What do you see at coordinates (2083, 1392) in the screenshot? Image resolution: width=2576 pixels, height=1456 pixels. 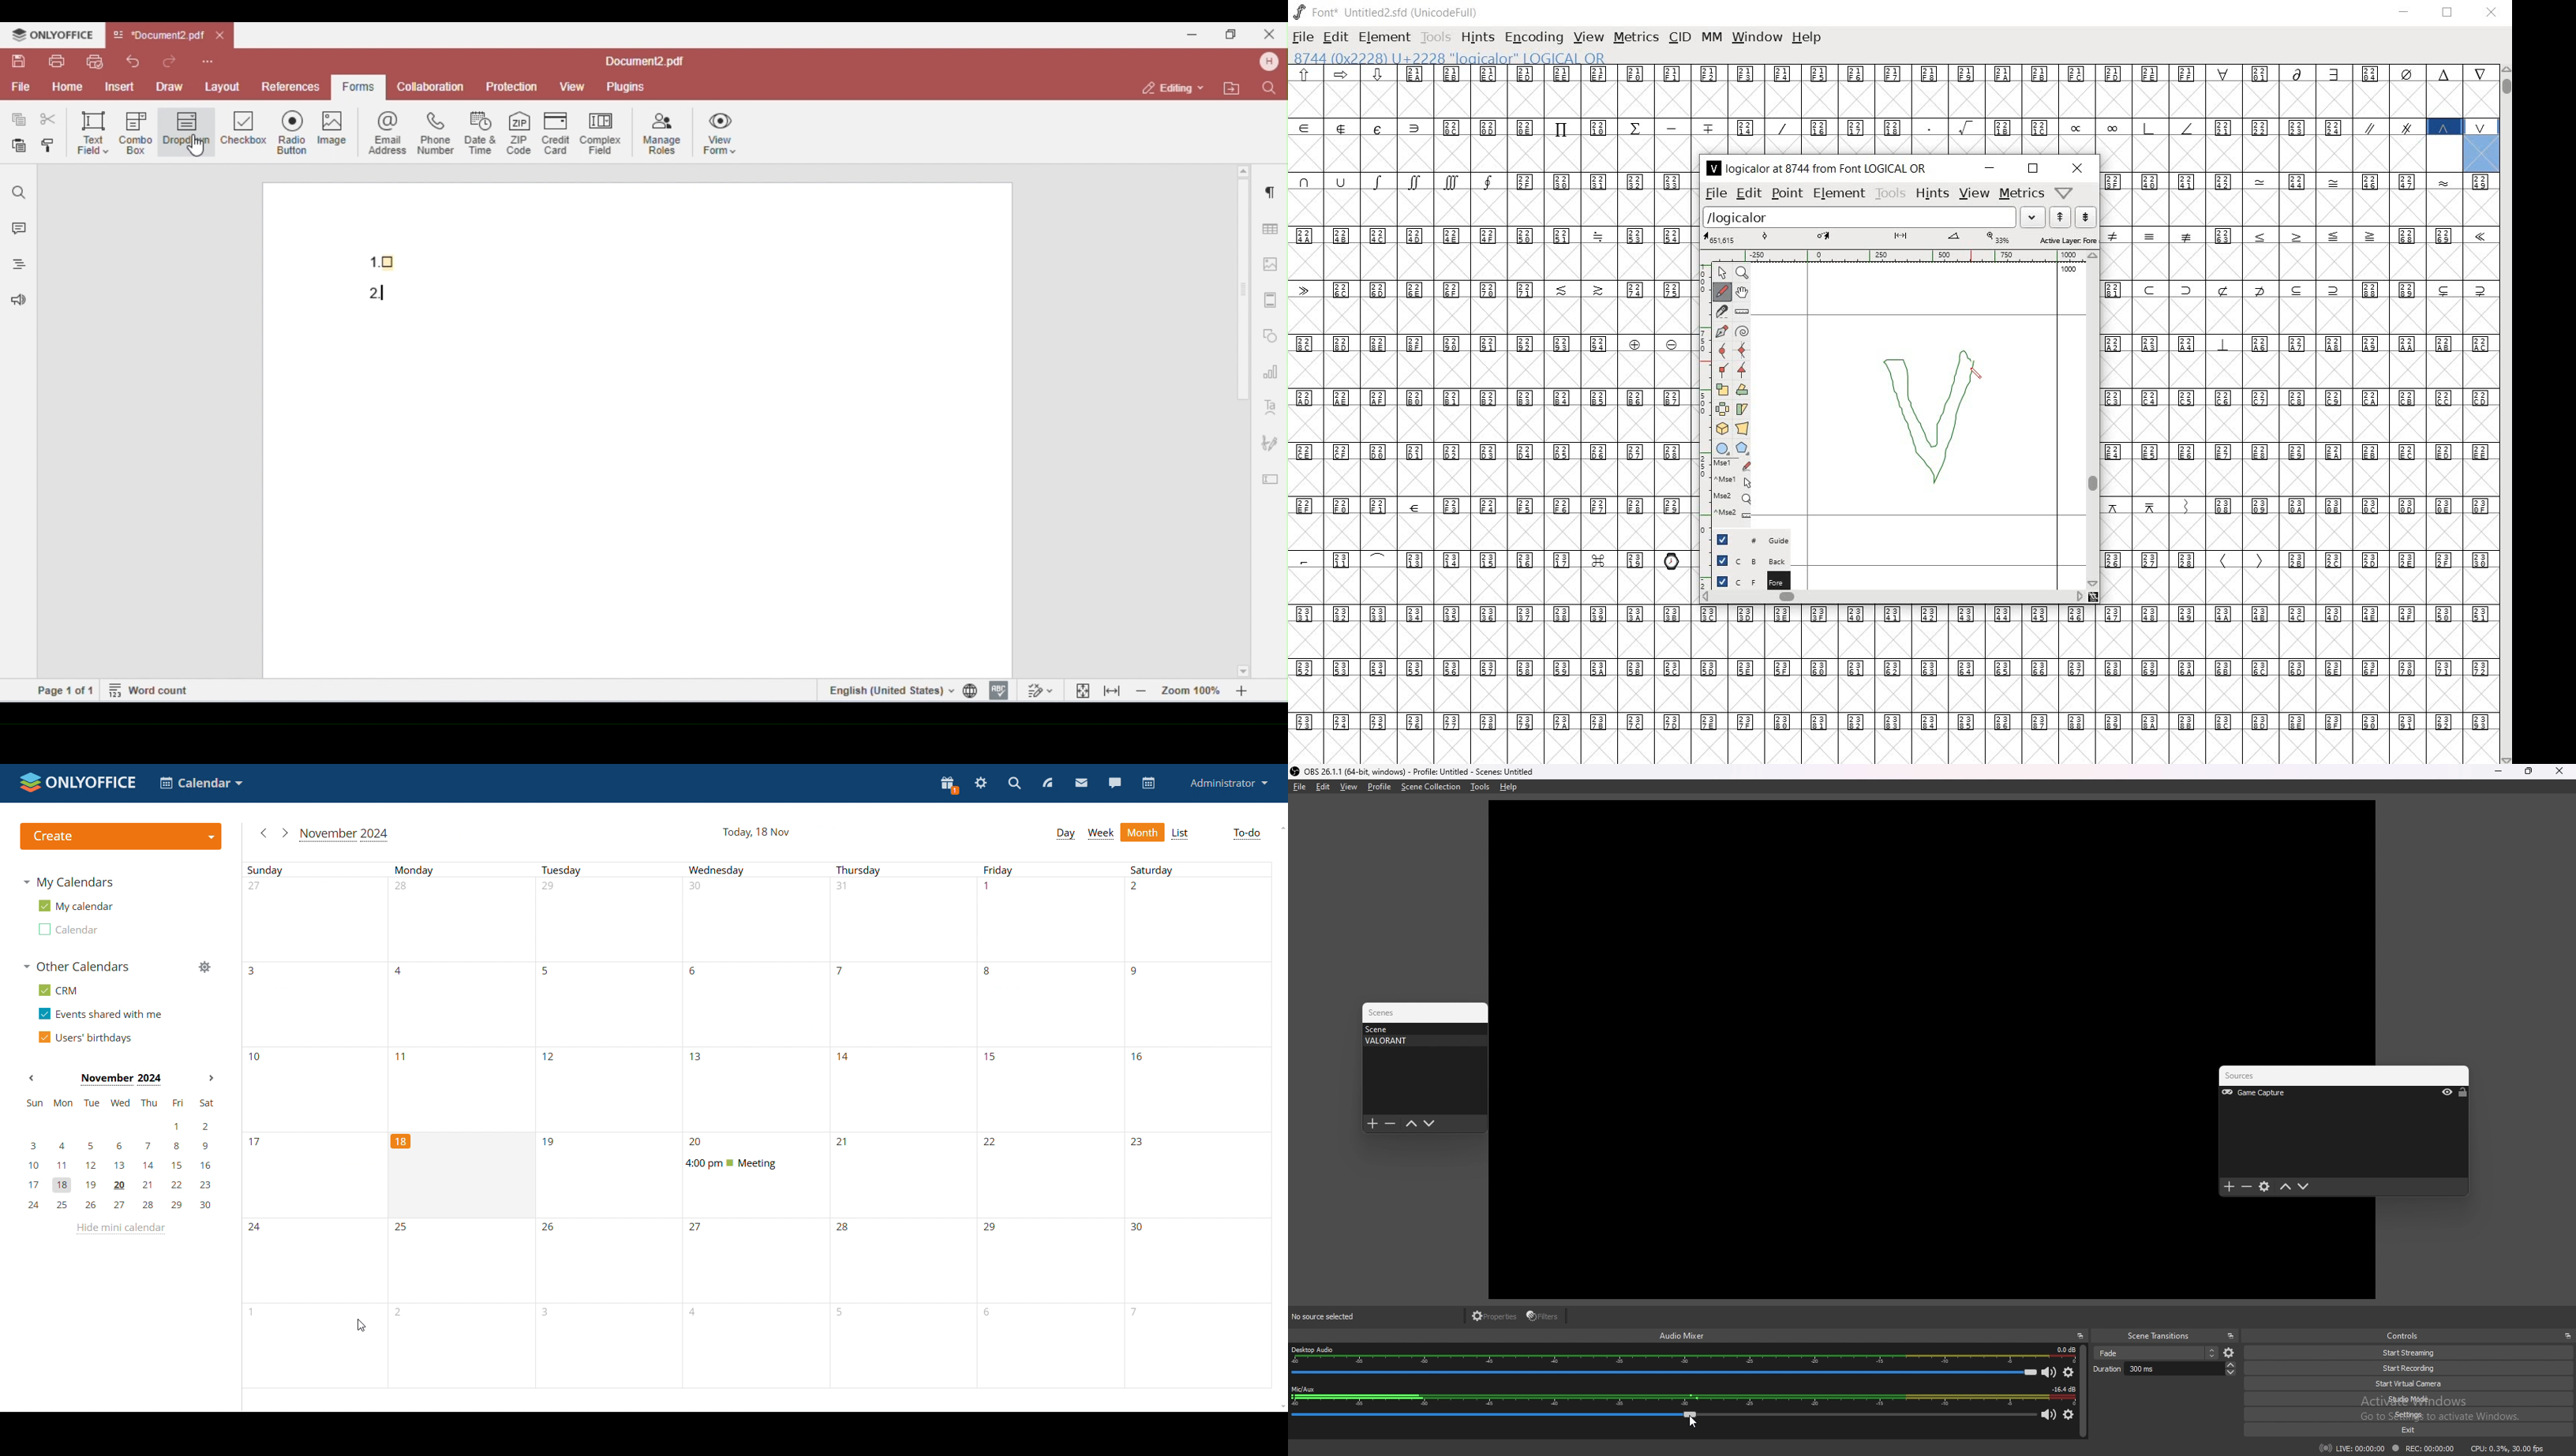 I see `scroll bar` at bounding box center [2083, 1392].